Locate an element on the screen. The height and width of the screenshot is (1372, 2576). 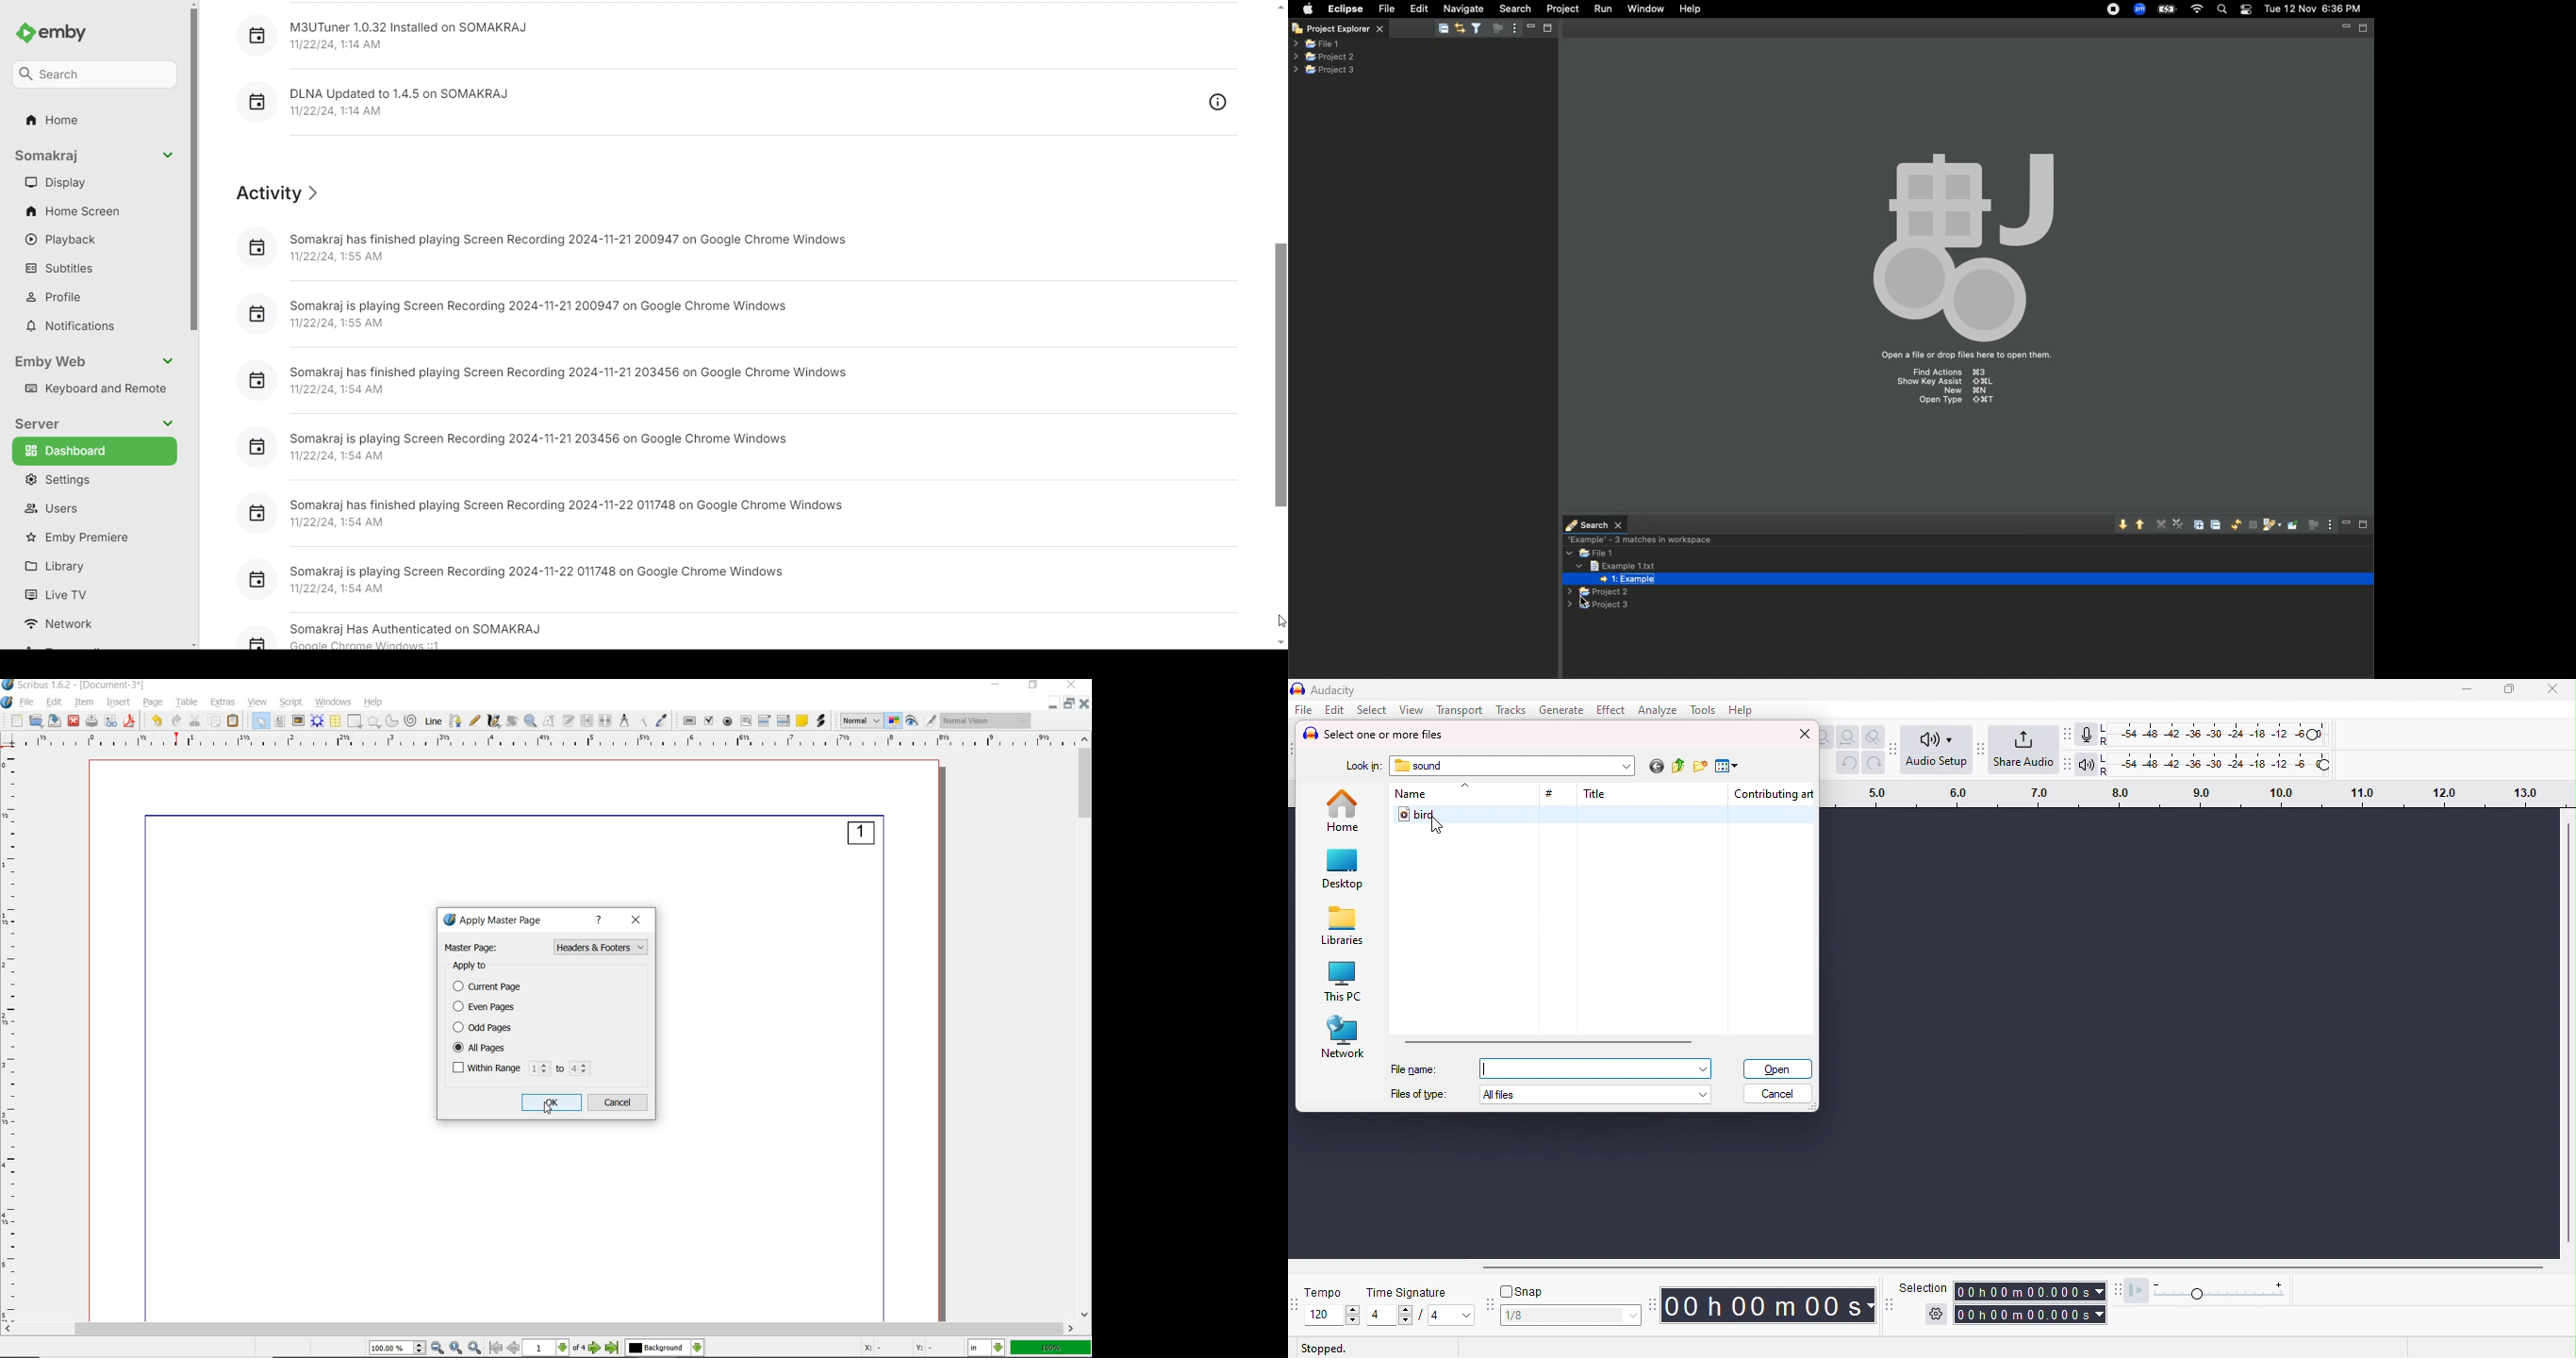
pdf push button is located at coordinates (689, 720).